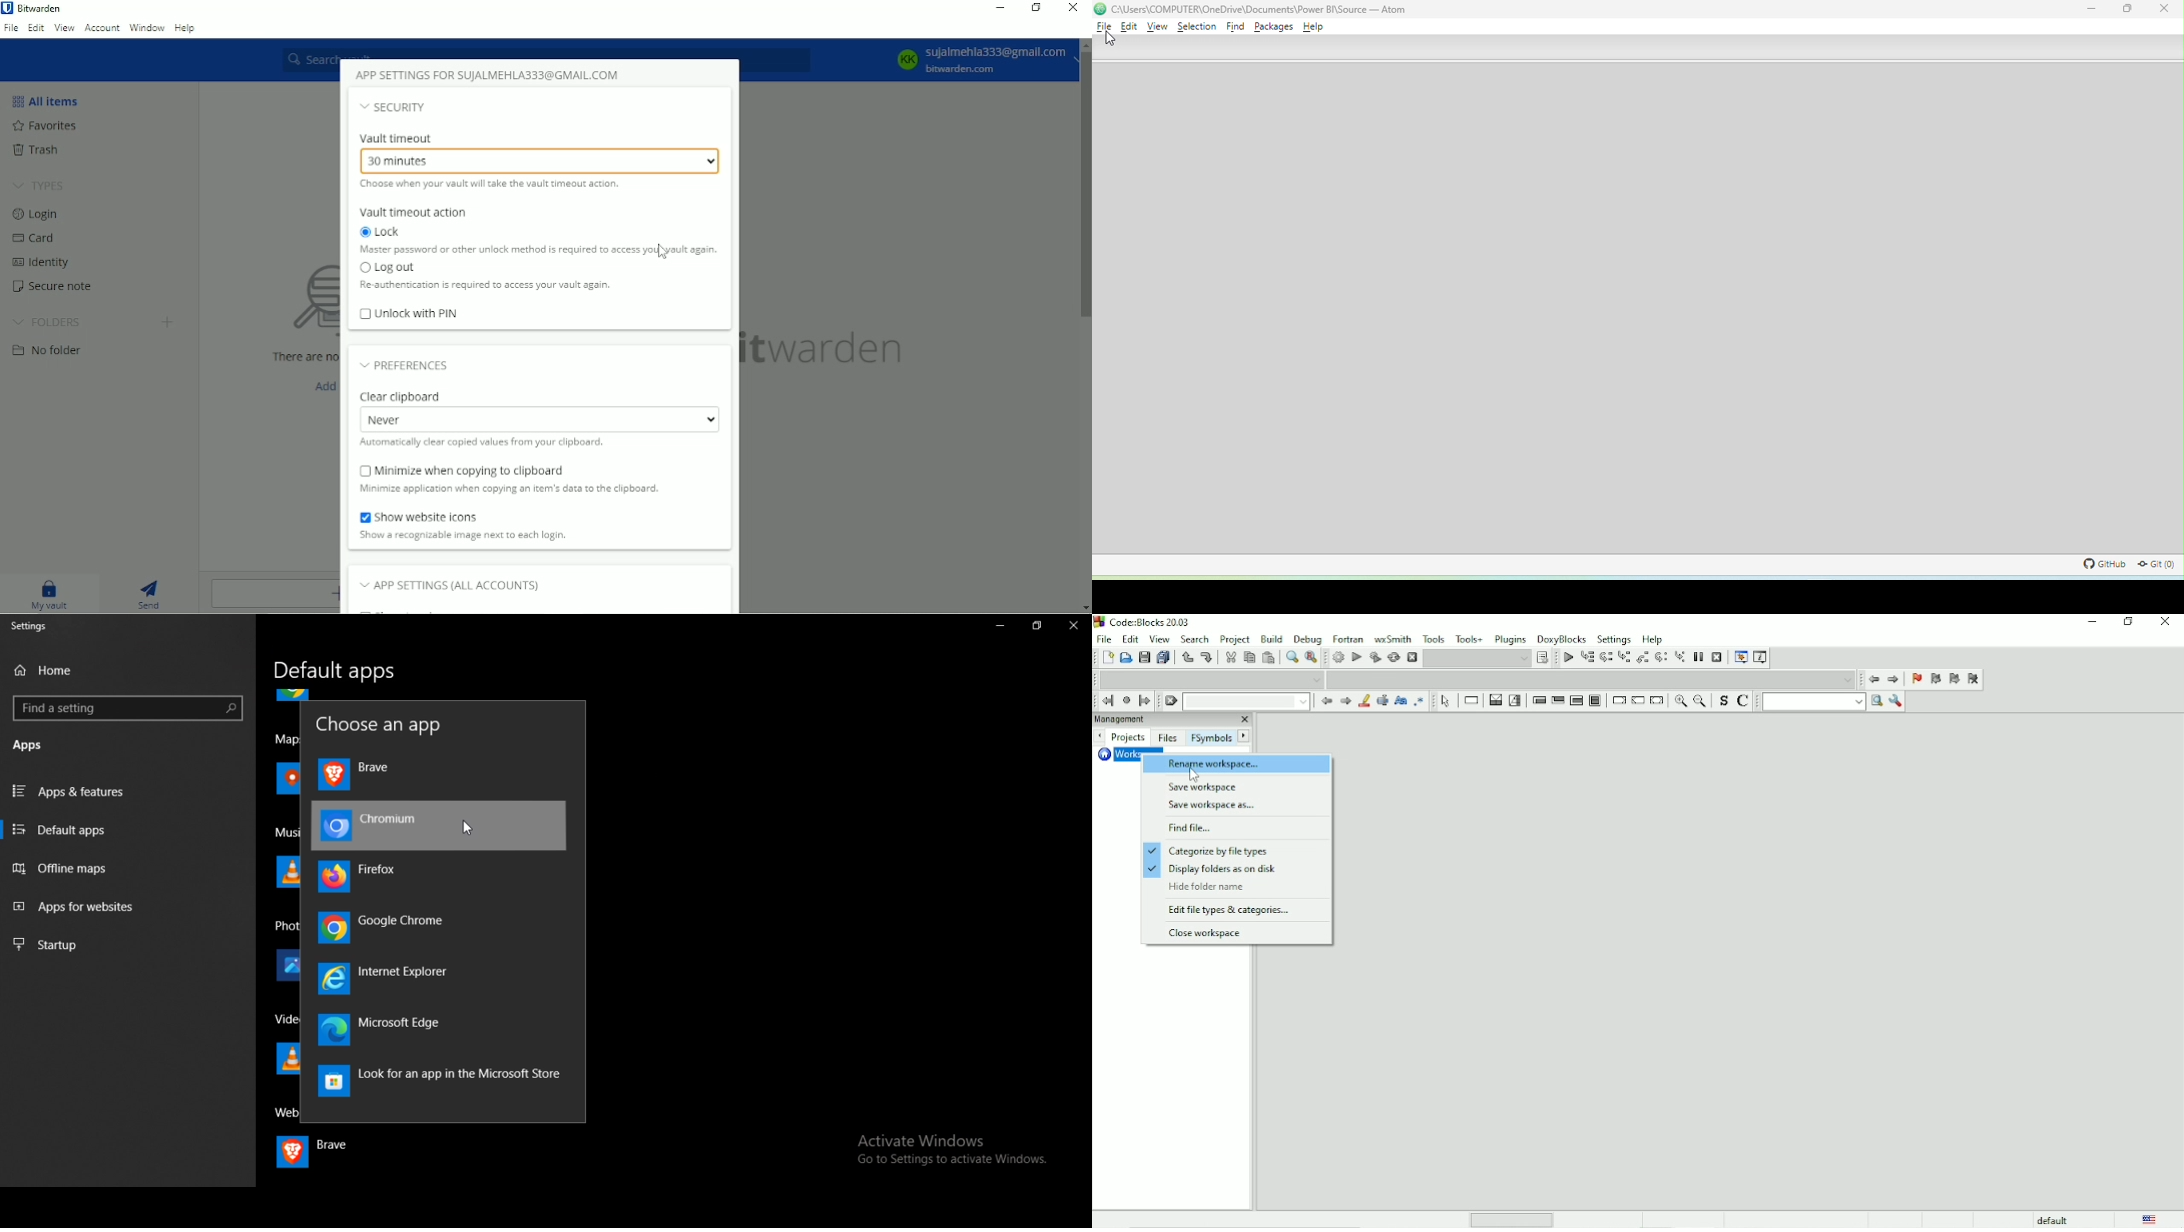 The image size is (2184, 1232). What do you see at coordinates (40, 185) in the screenshot?
I see `Types` at bounding box center [40, 185].